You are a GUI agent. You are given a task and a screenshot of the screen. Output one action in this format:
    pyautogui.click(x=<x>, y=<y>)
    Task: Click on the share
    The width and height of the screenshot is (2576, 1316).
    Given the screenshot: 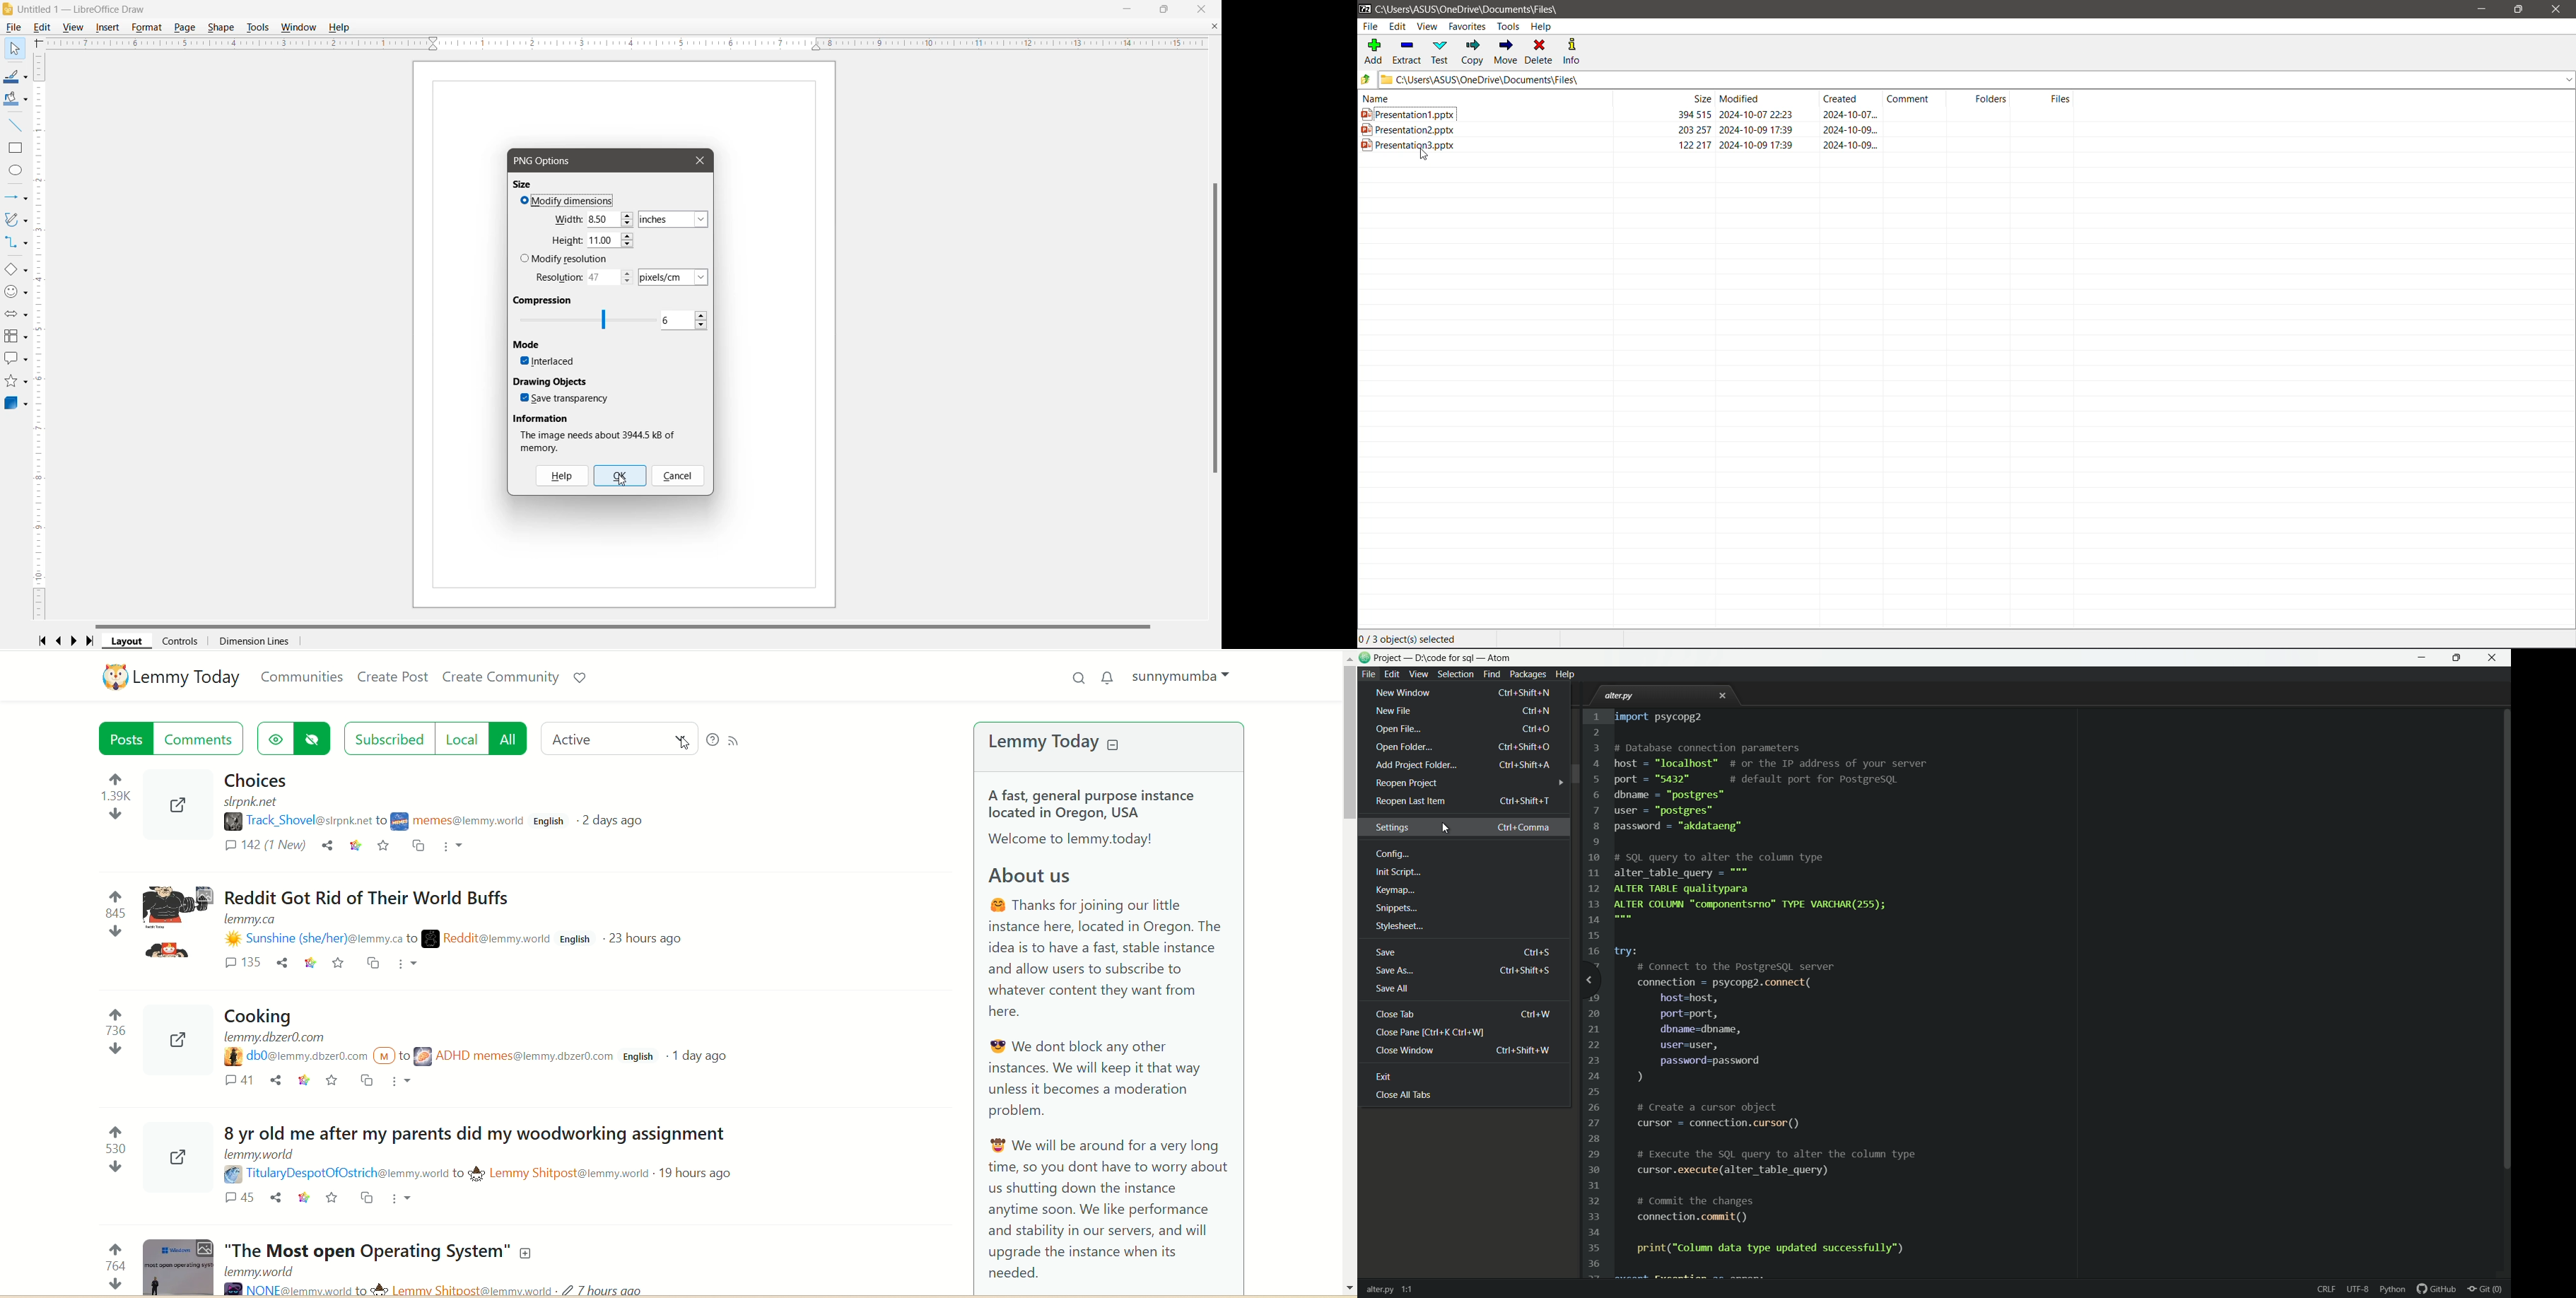 What is the action you would take?
    pyautogui.click(x=329, y=846)
    